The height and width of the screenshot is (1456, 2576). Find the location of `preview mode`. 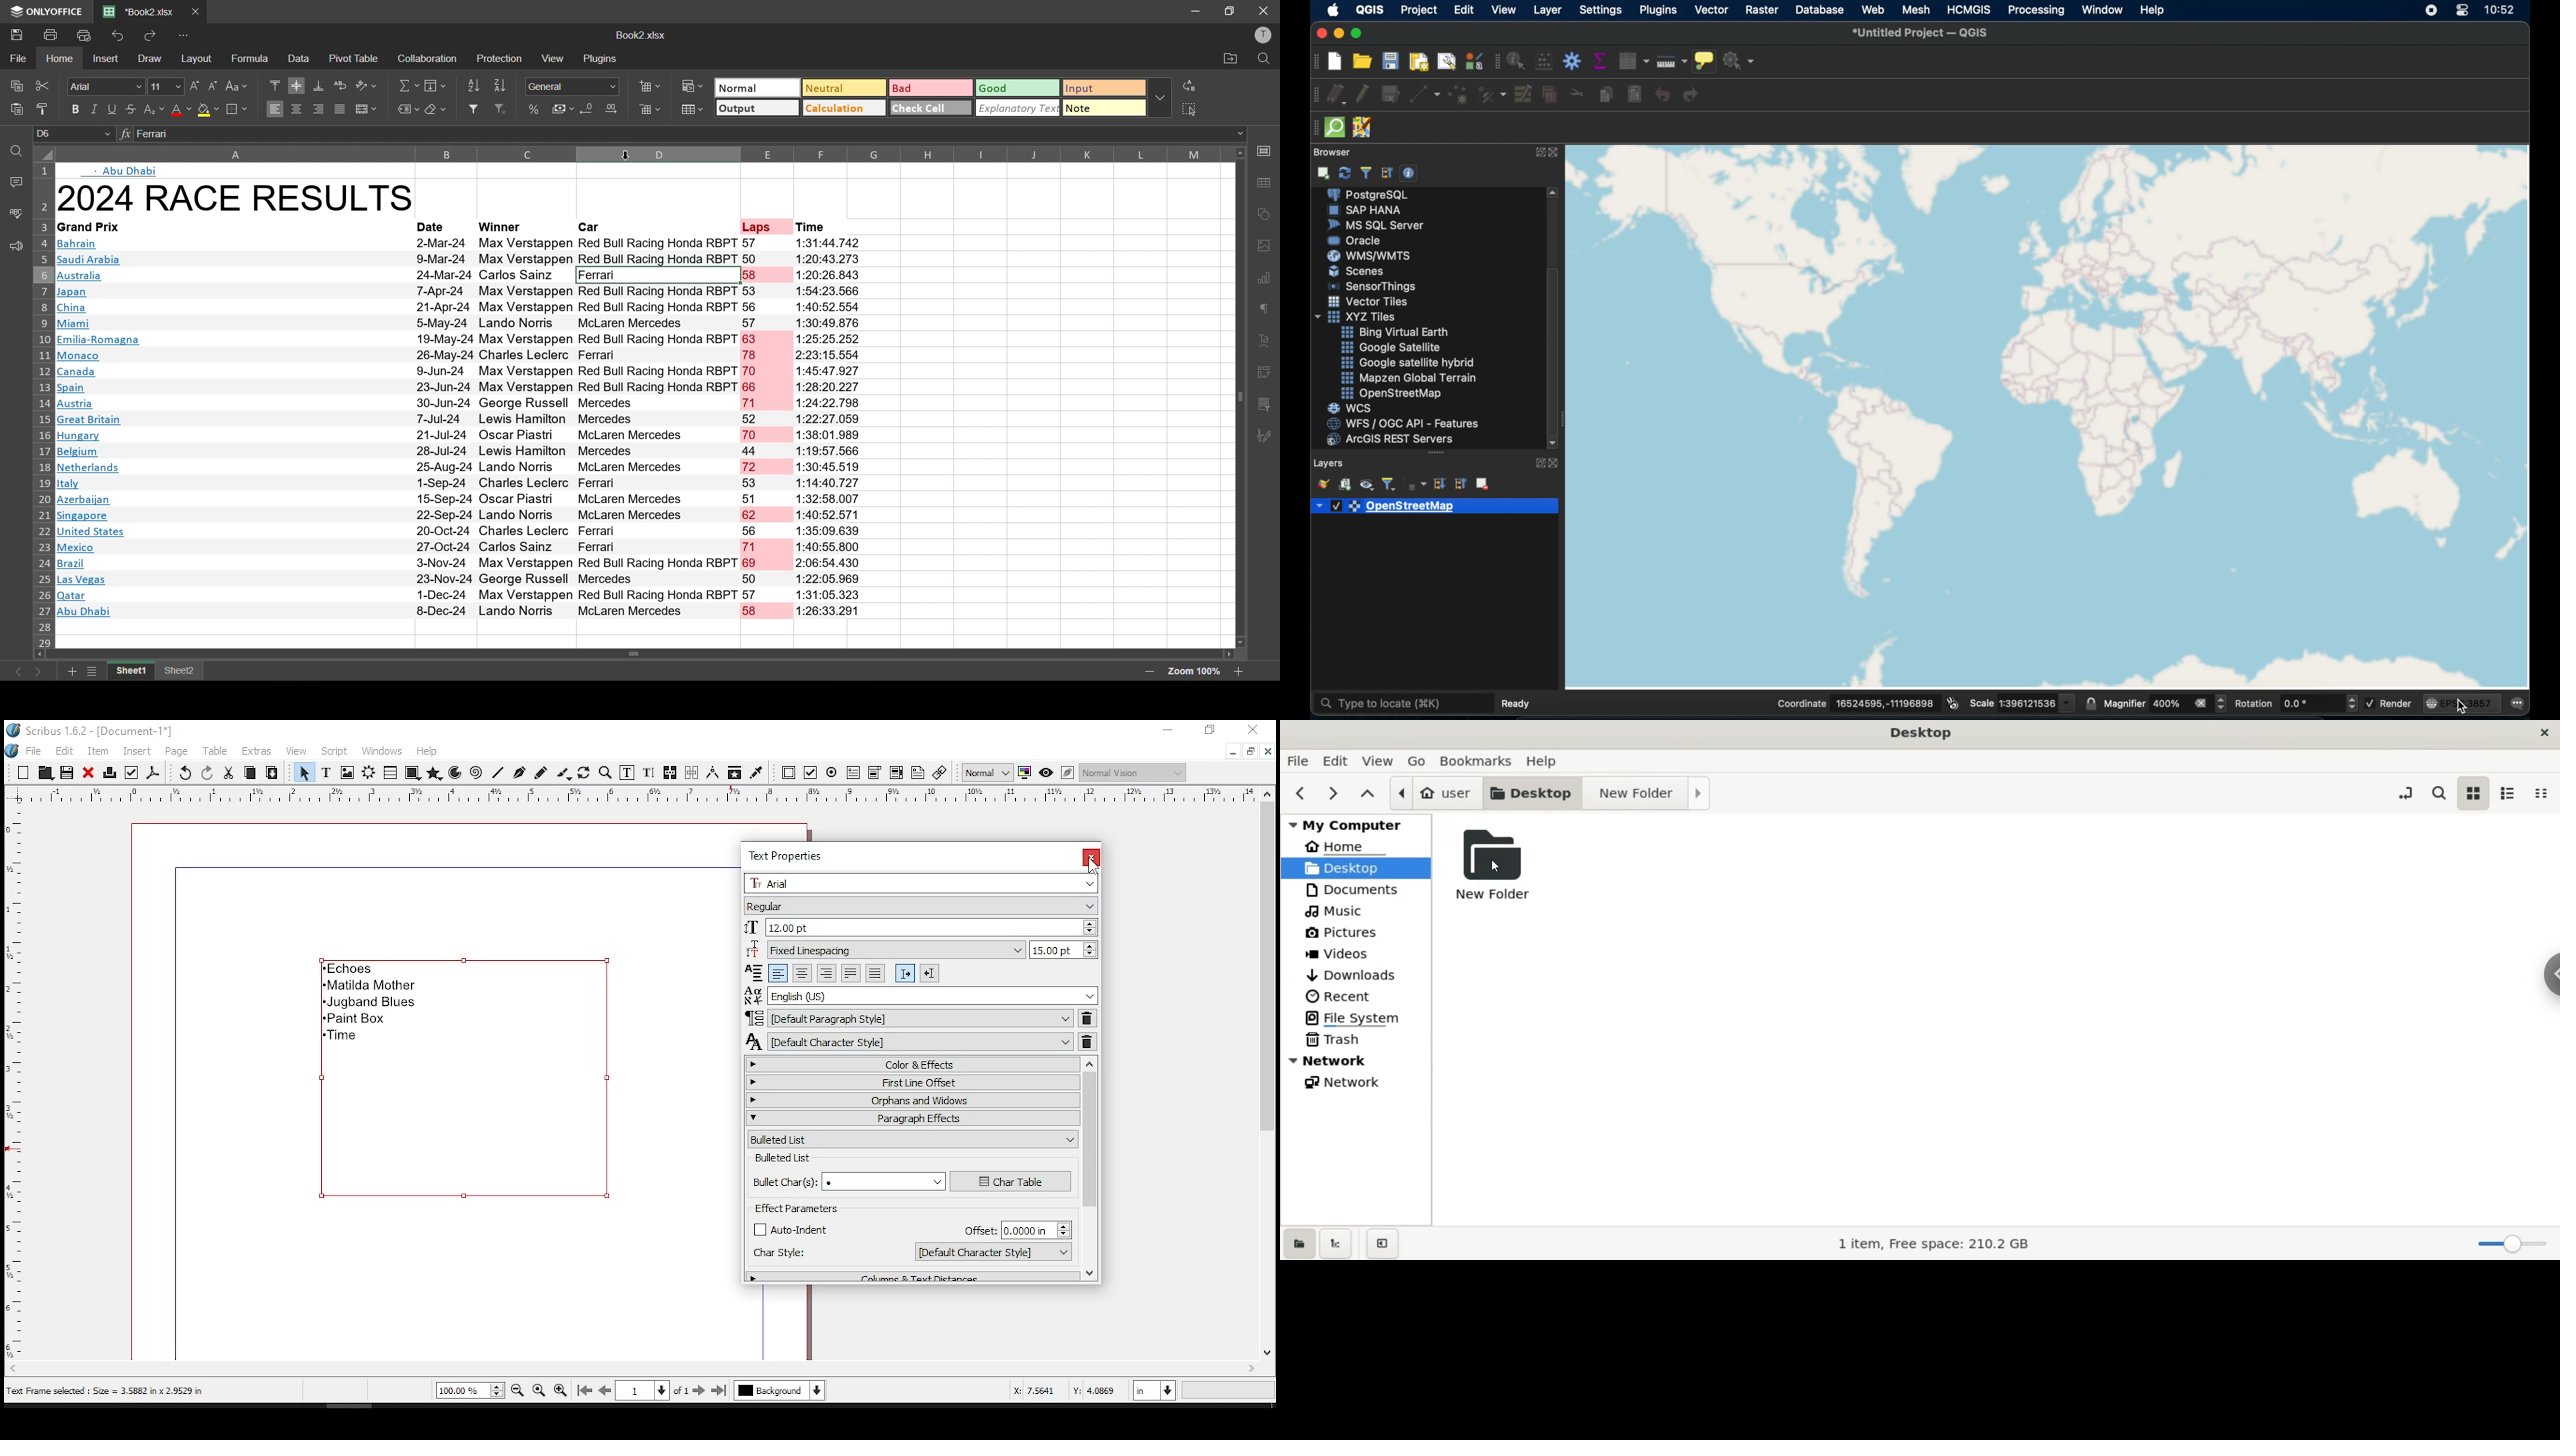

preview mode is located at coordinates (1046, 771).